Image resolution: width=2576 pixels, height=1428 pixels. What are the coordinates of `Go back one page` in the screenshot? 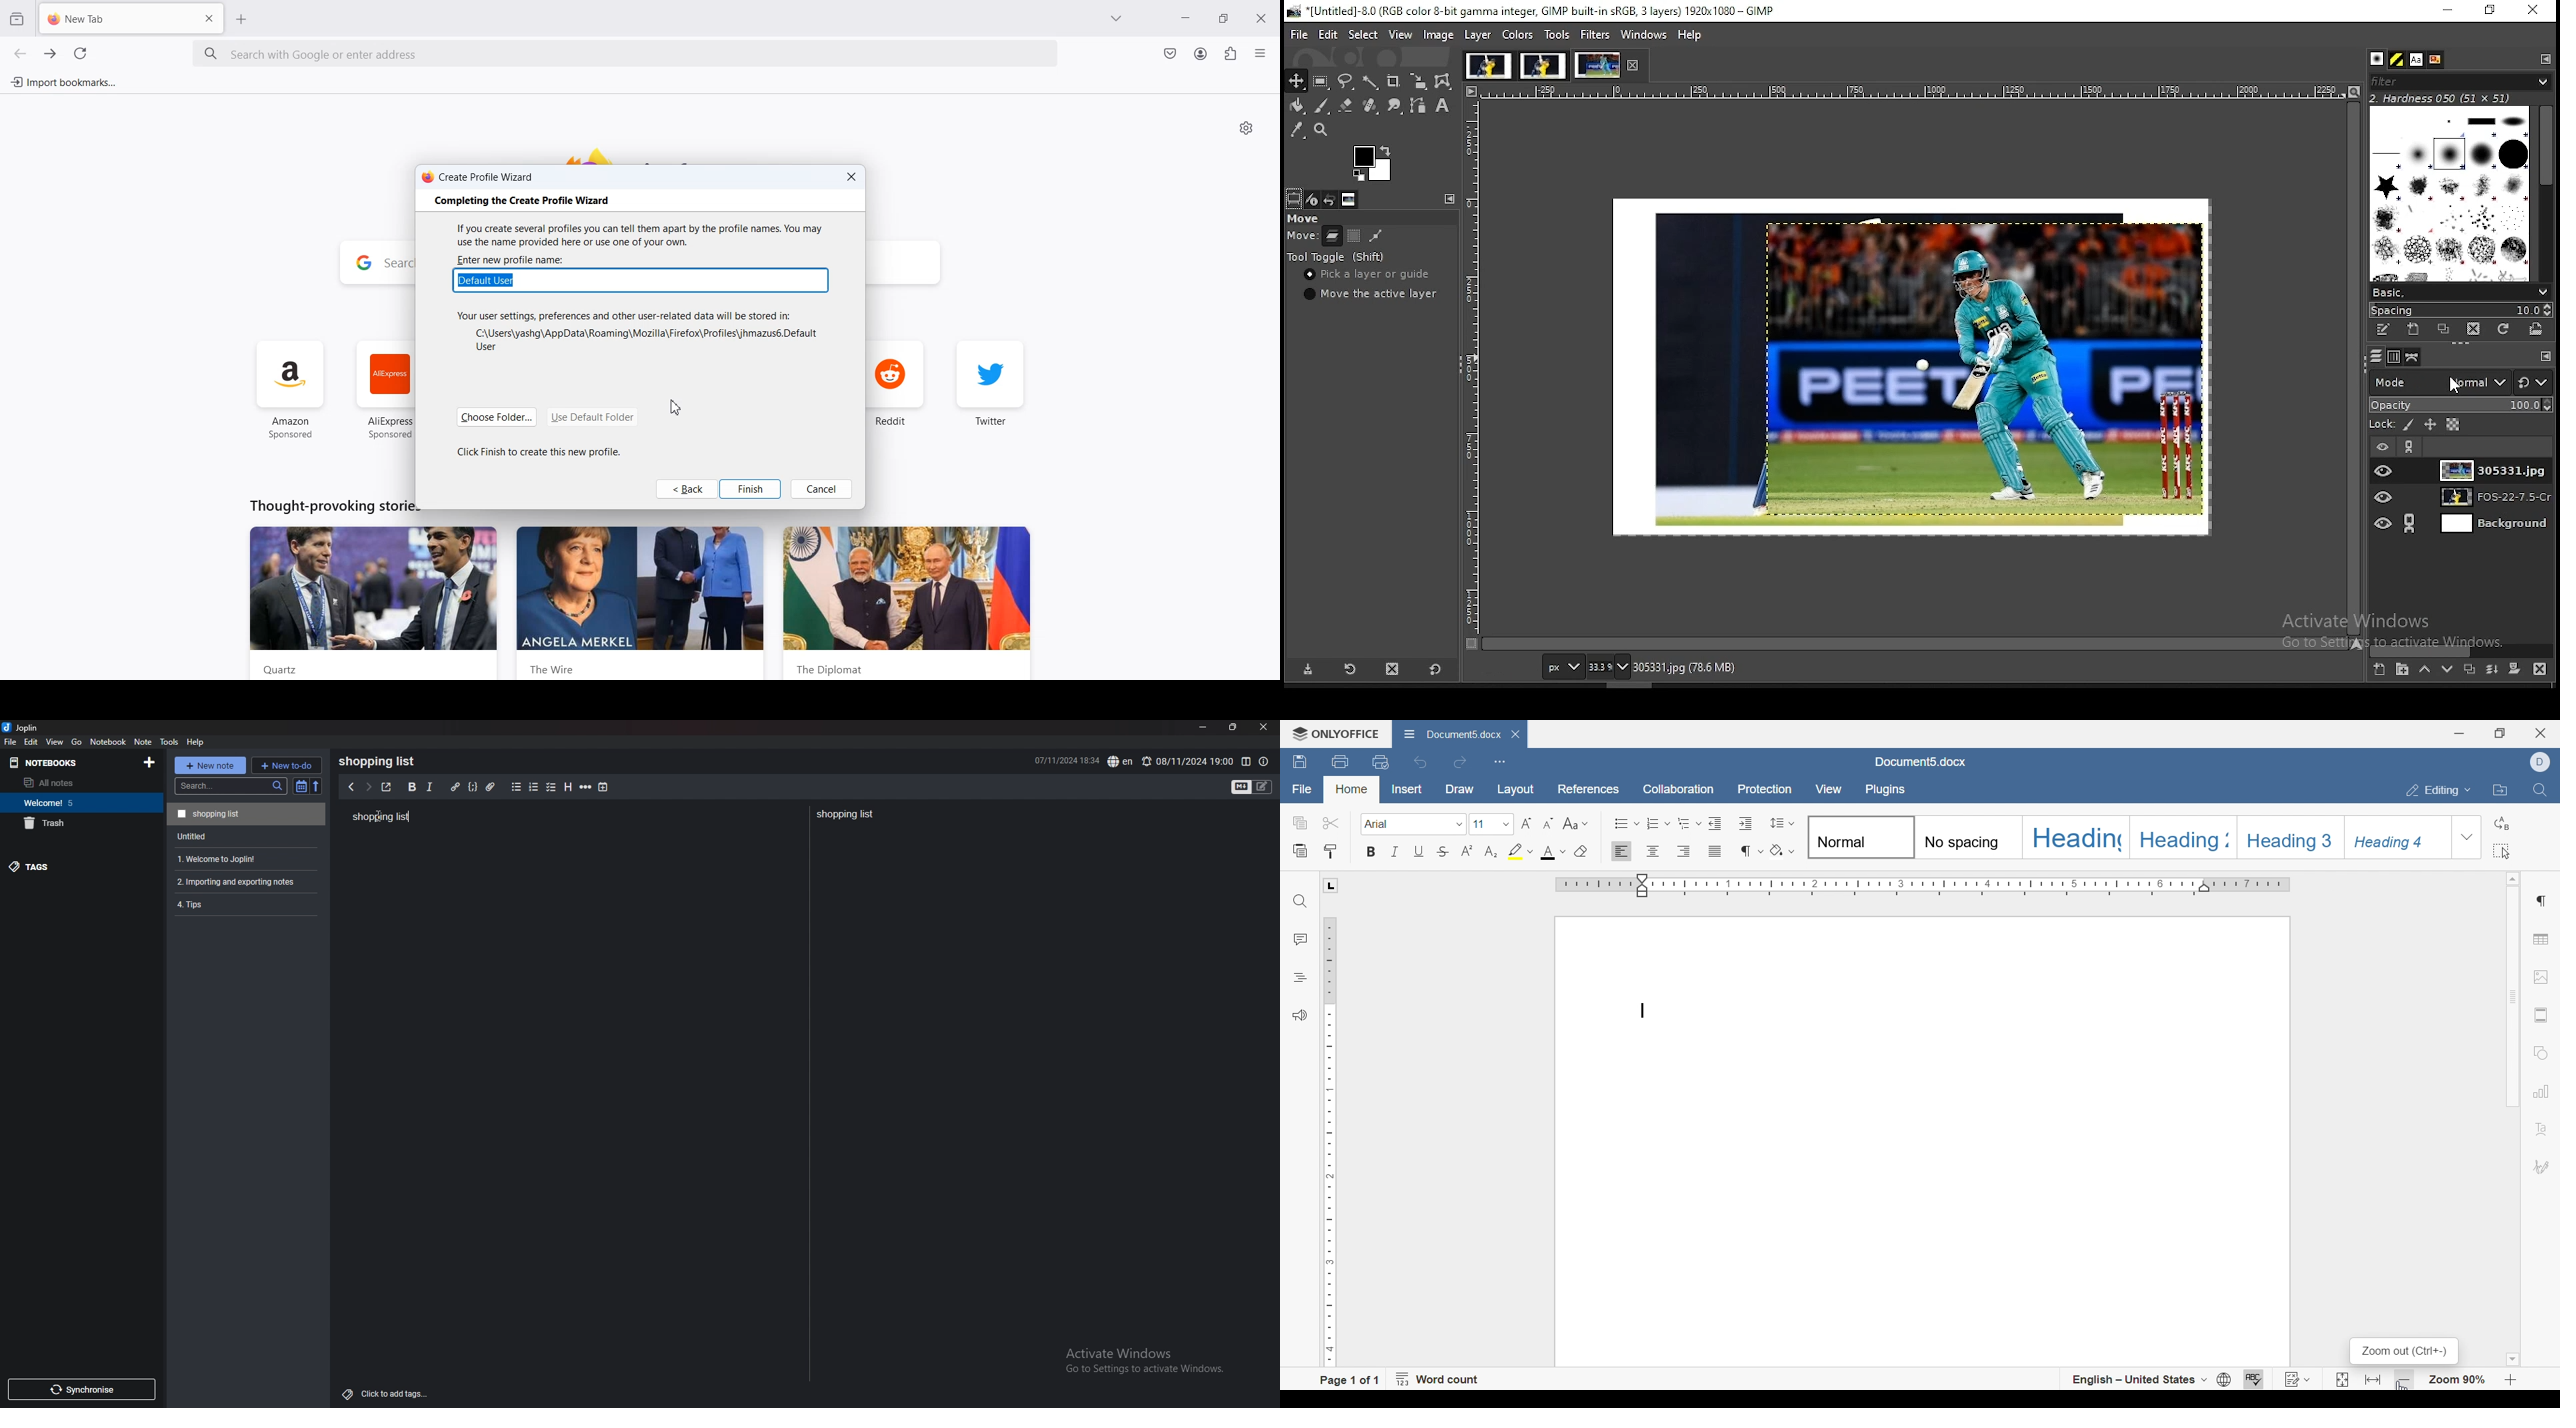 It's located at (20, 53).